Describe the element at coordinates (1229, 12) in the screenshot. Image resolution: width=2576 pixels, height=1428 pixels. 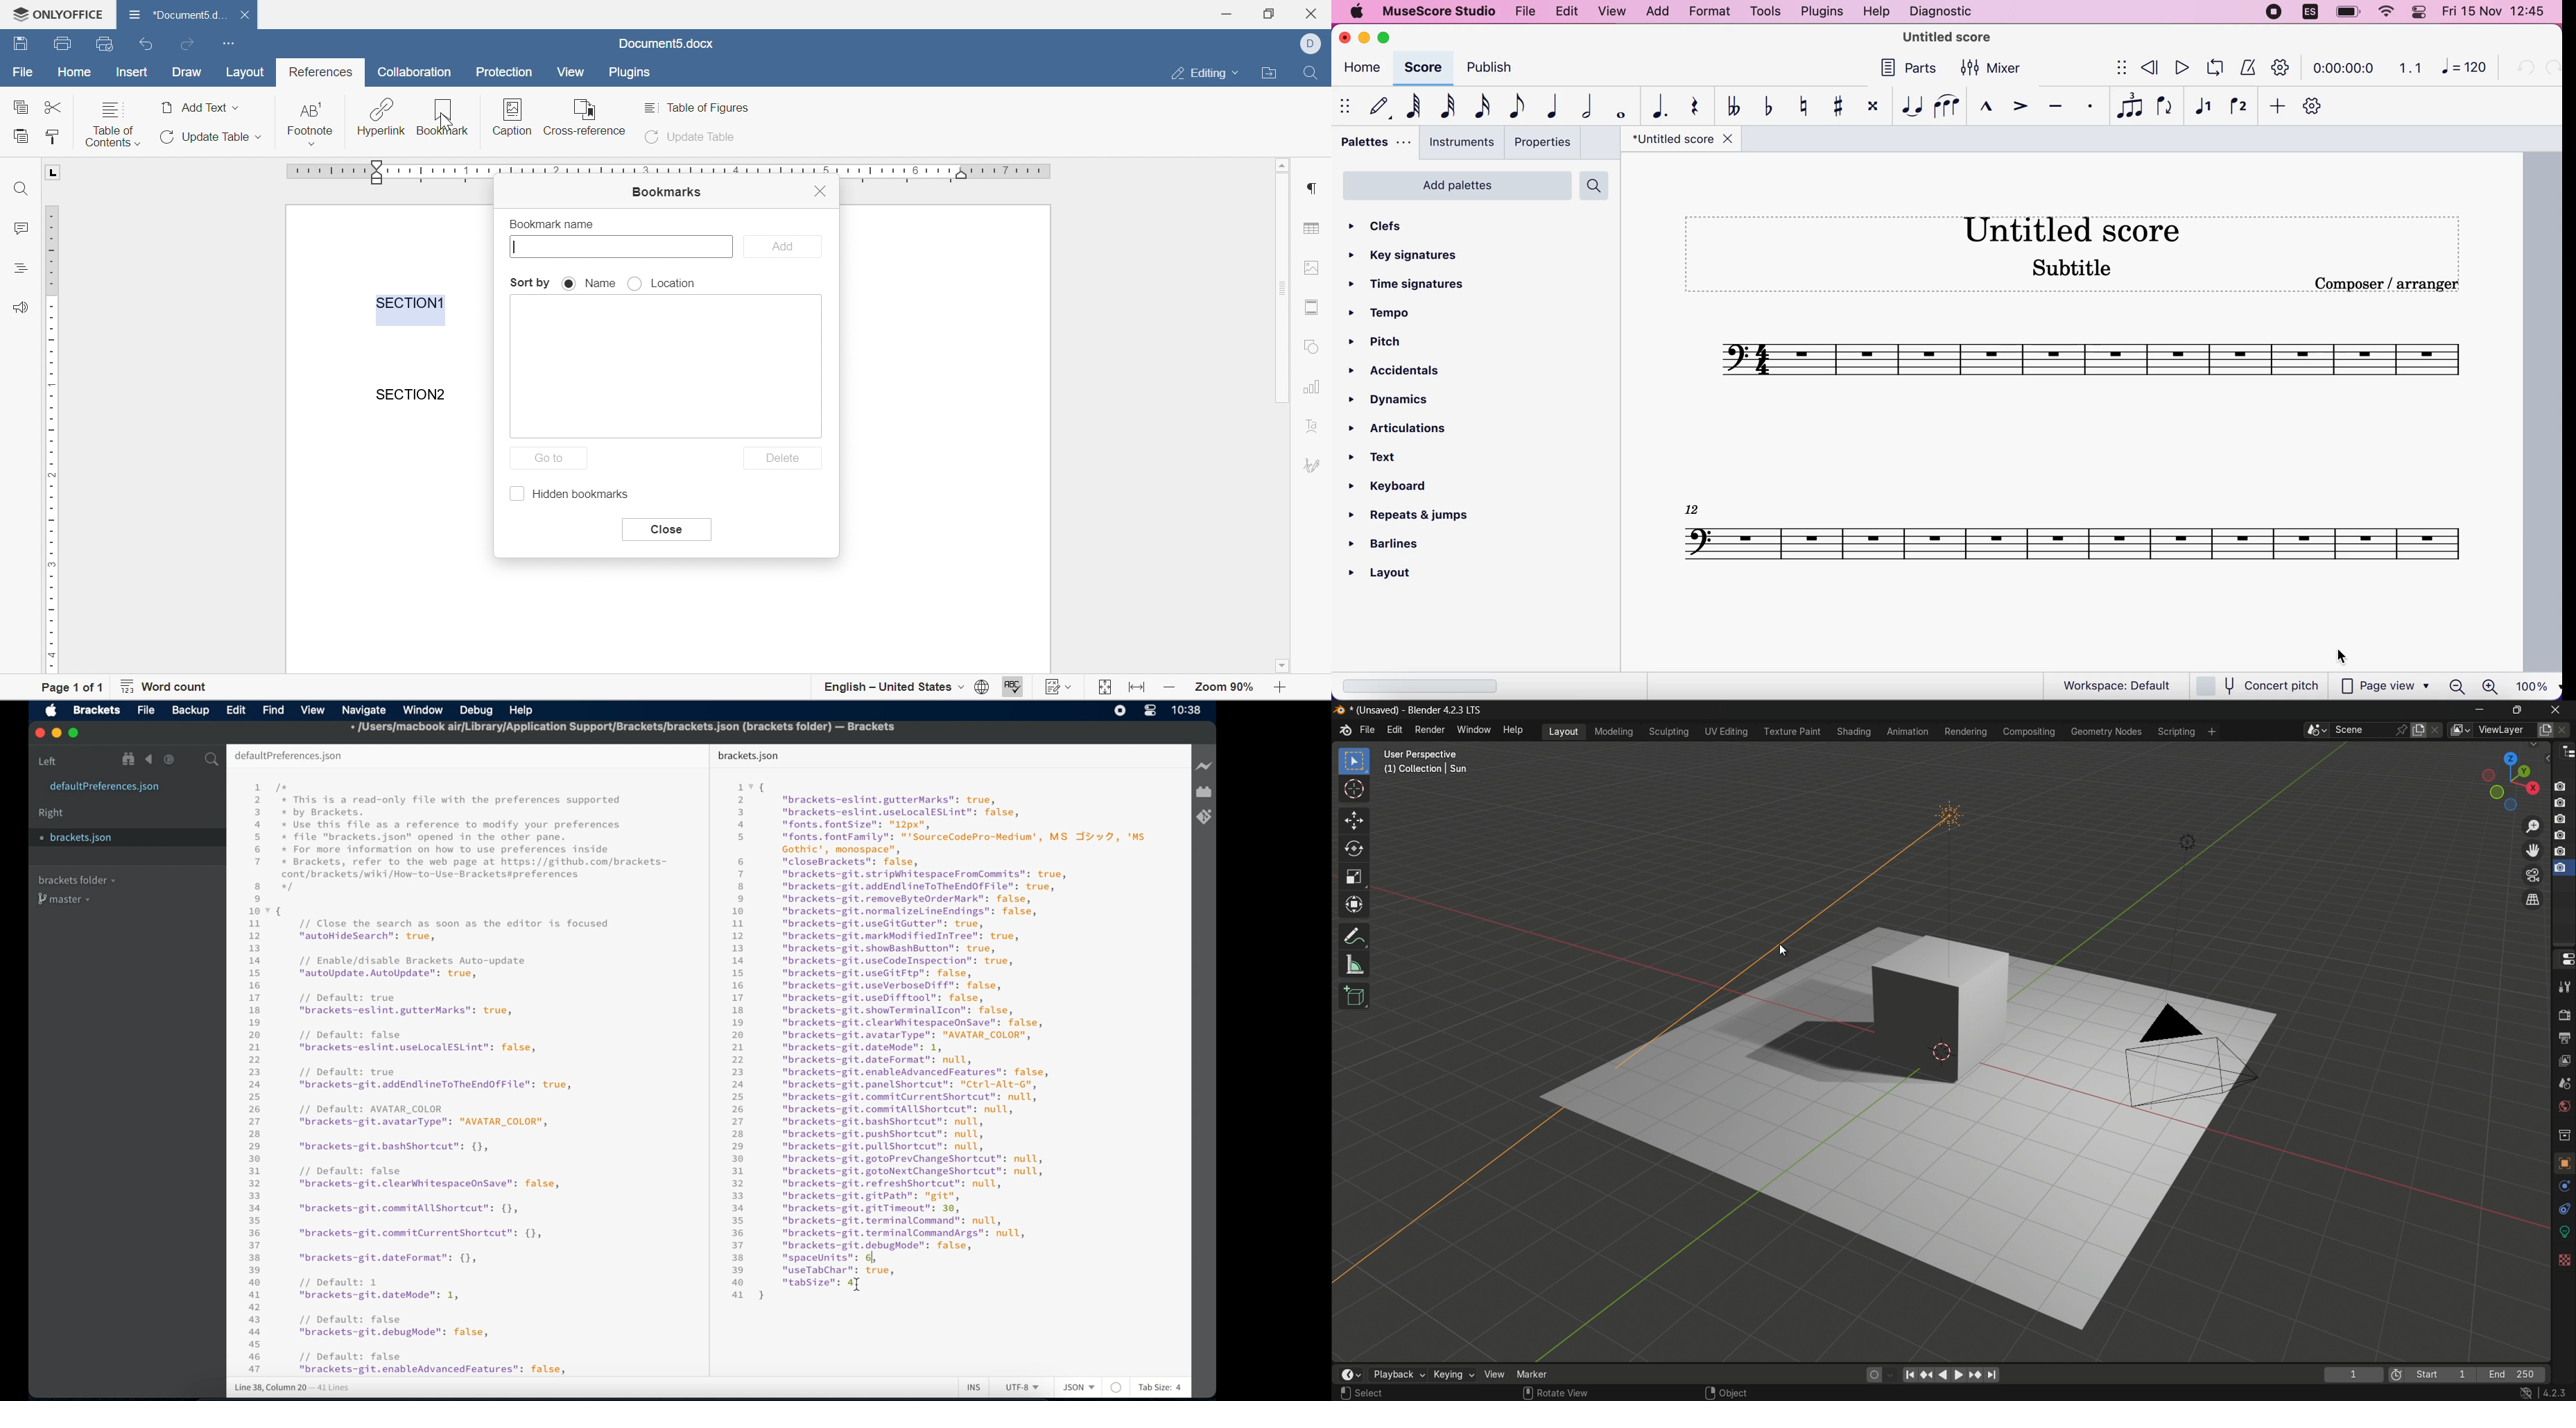
I see `minimize` at that location.